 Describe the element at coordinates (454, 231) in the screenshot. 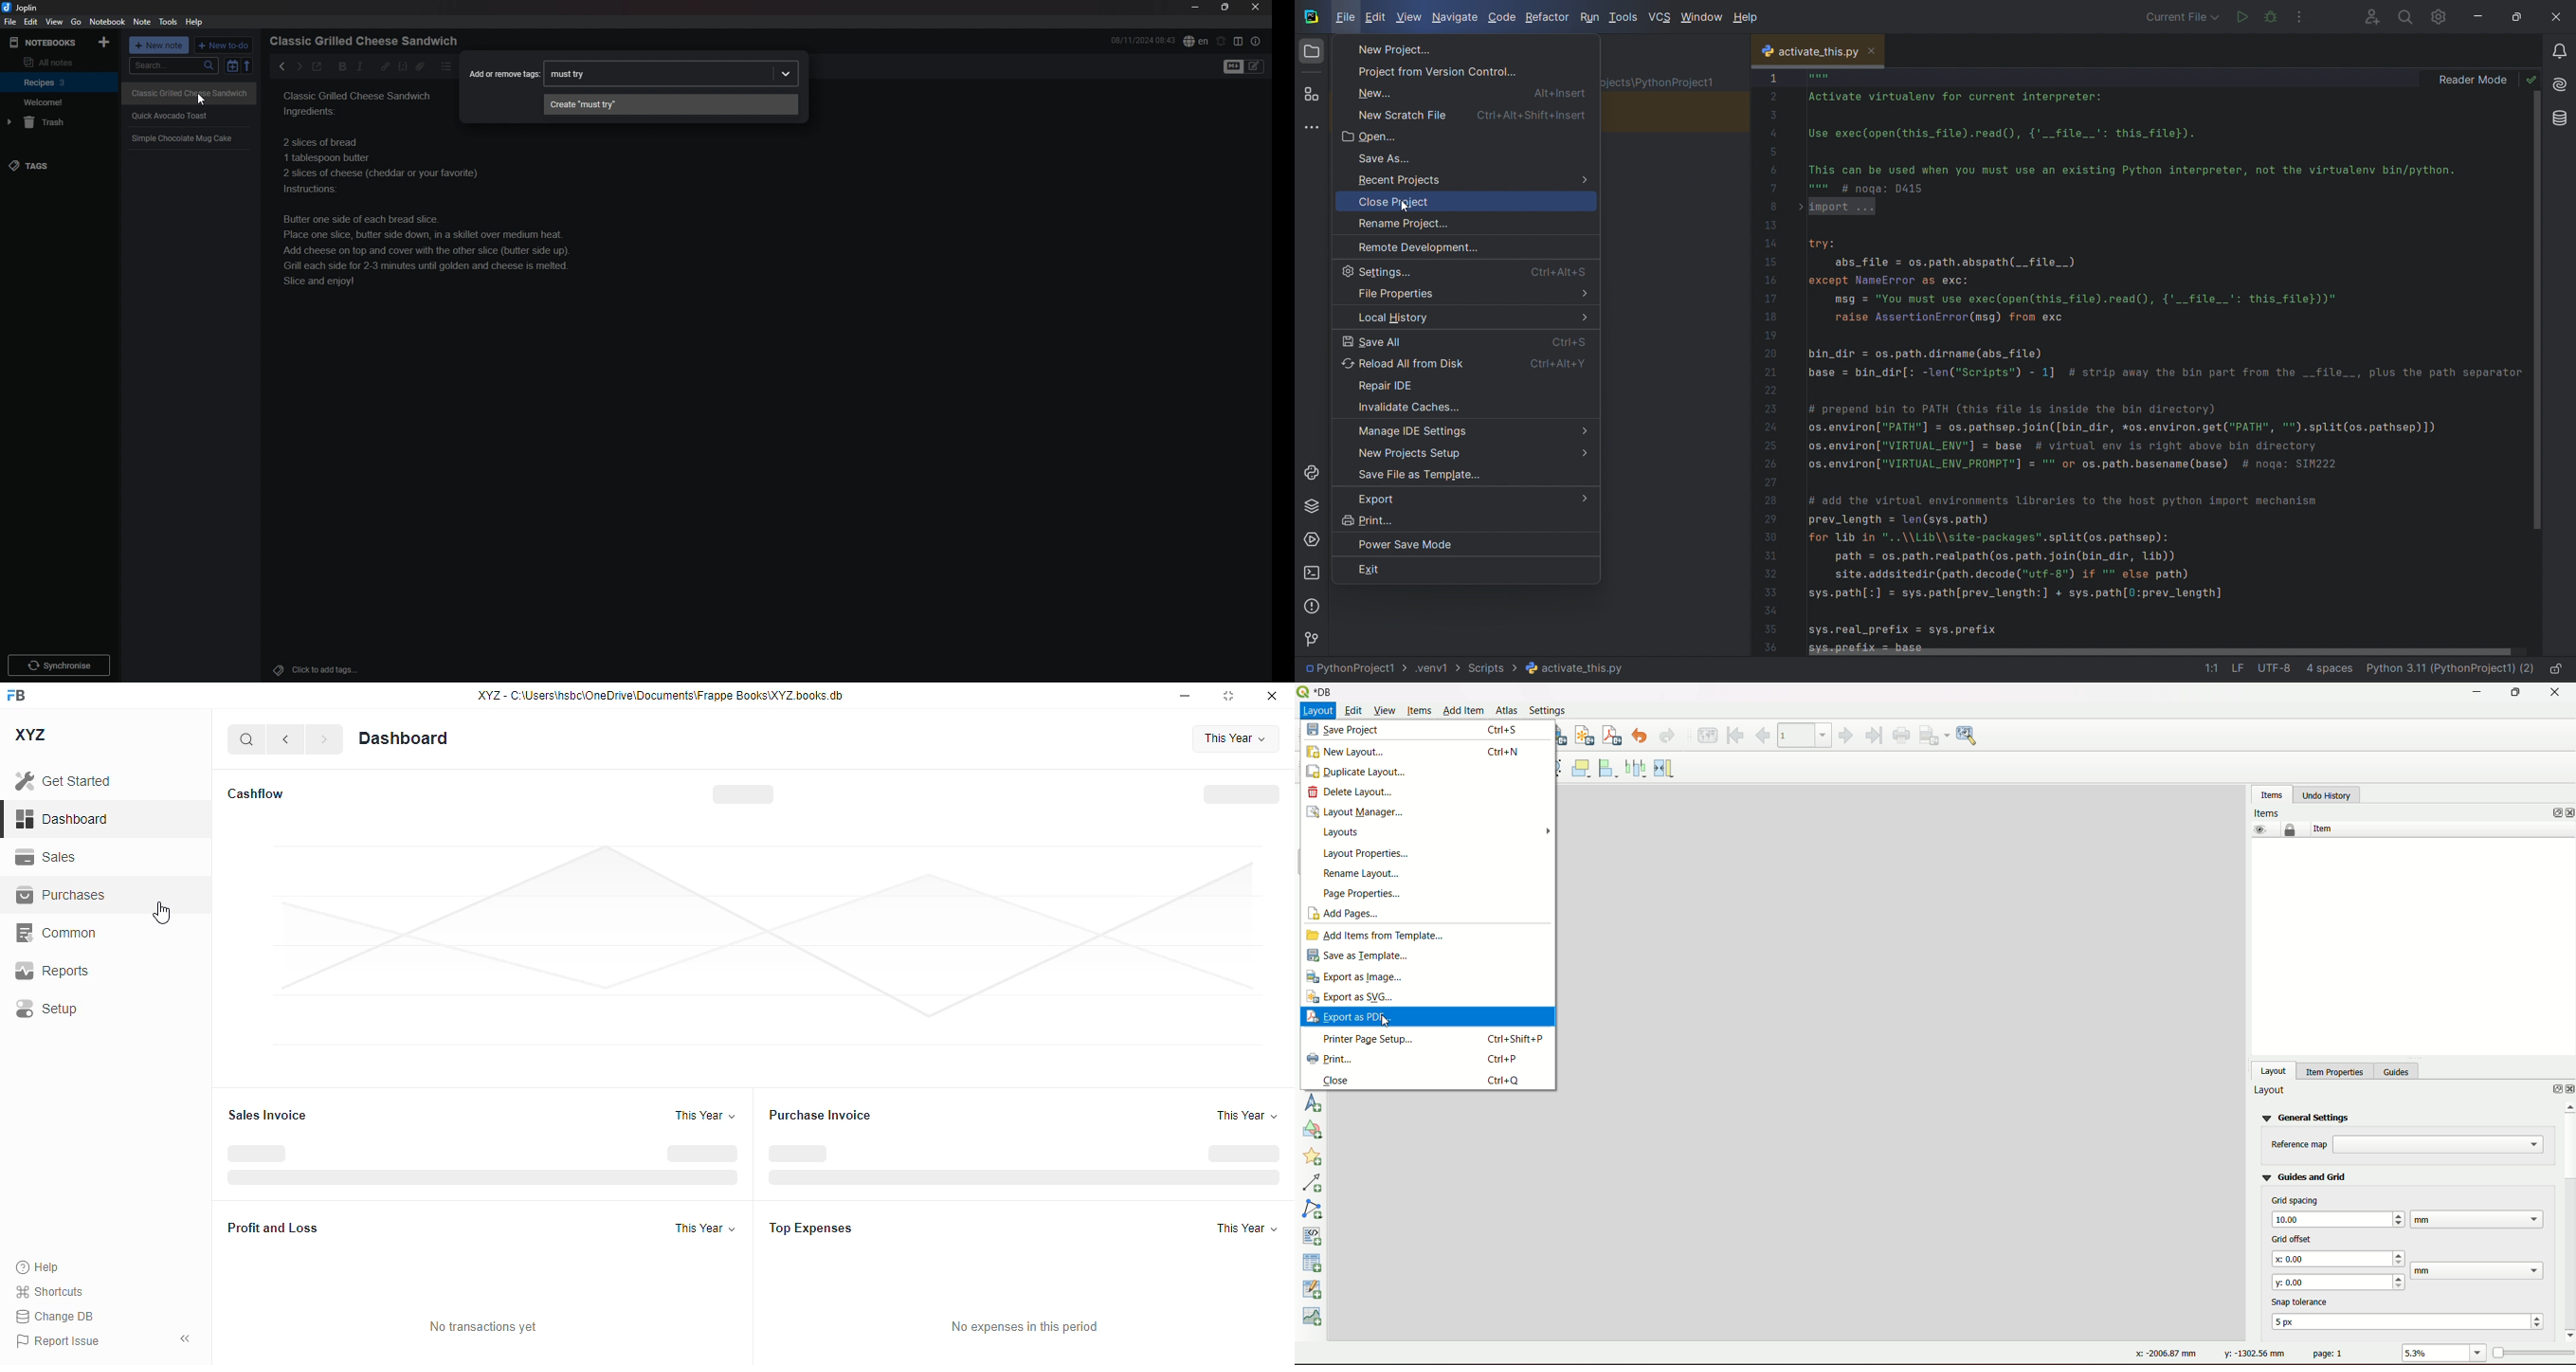

I see `simple chocolate mug cake` at that location.